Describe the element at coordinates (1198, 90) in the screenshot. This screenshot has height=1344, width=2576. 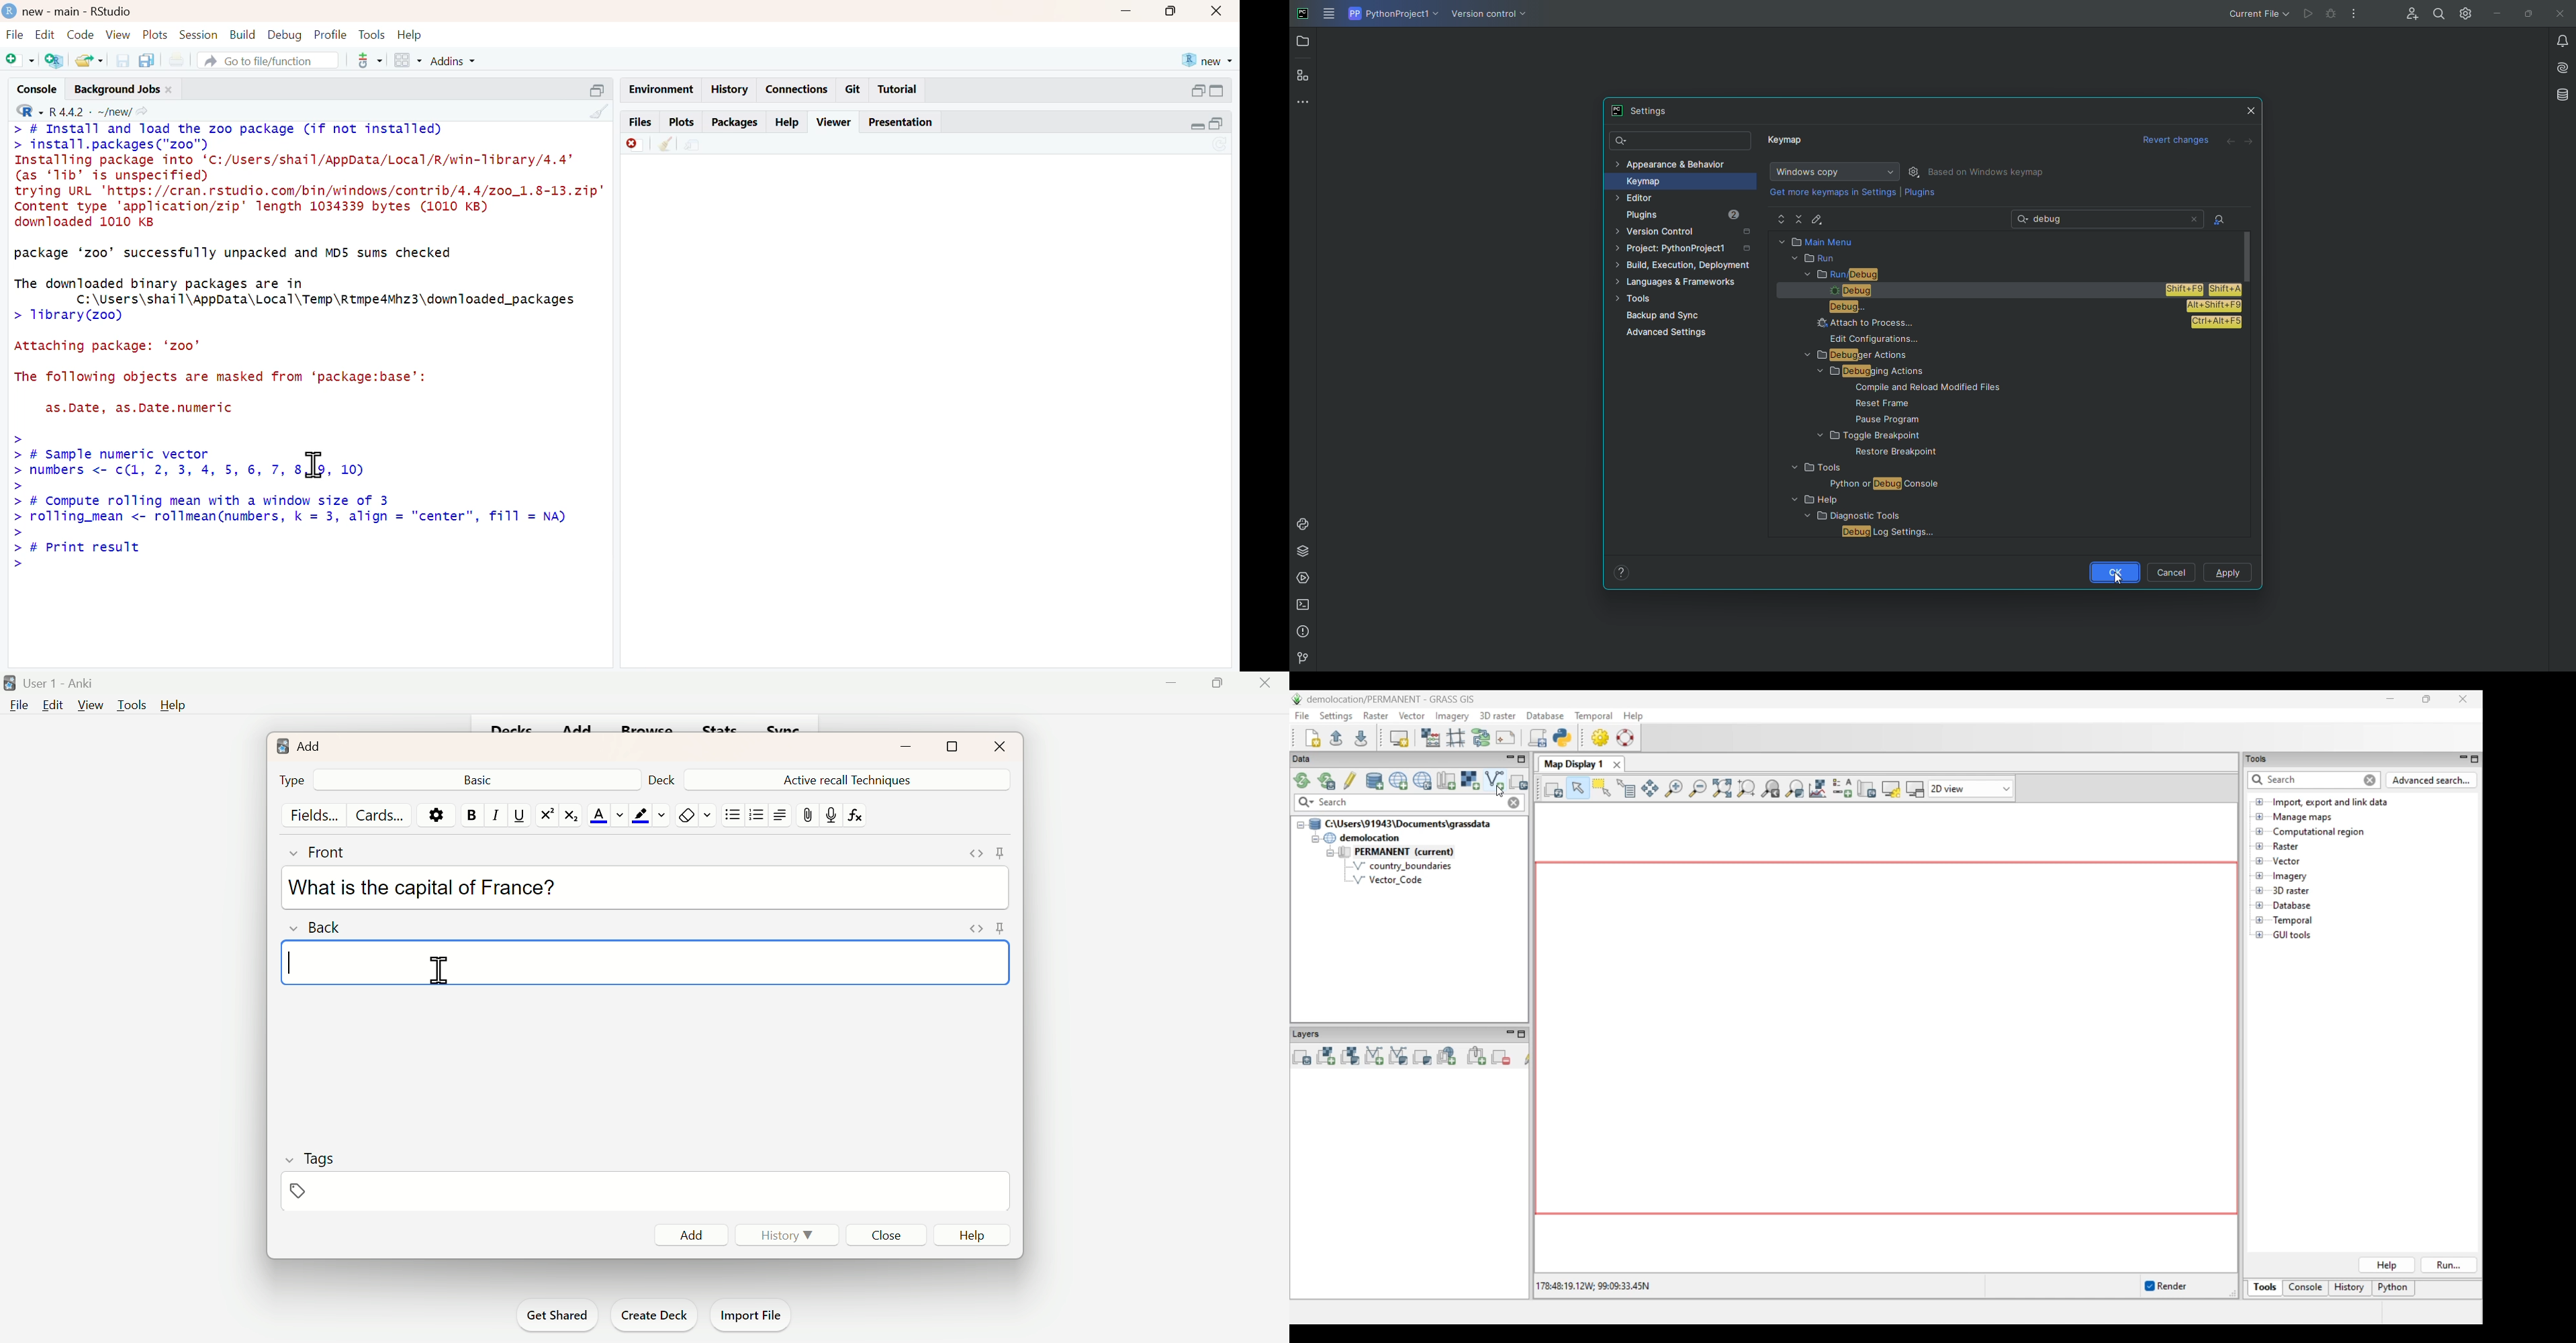
I see `open in separate window` at that location.